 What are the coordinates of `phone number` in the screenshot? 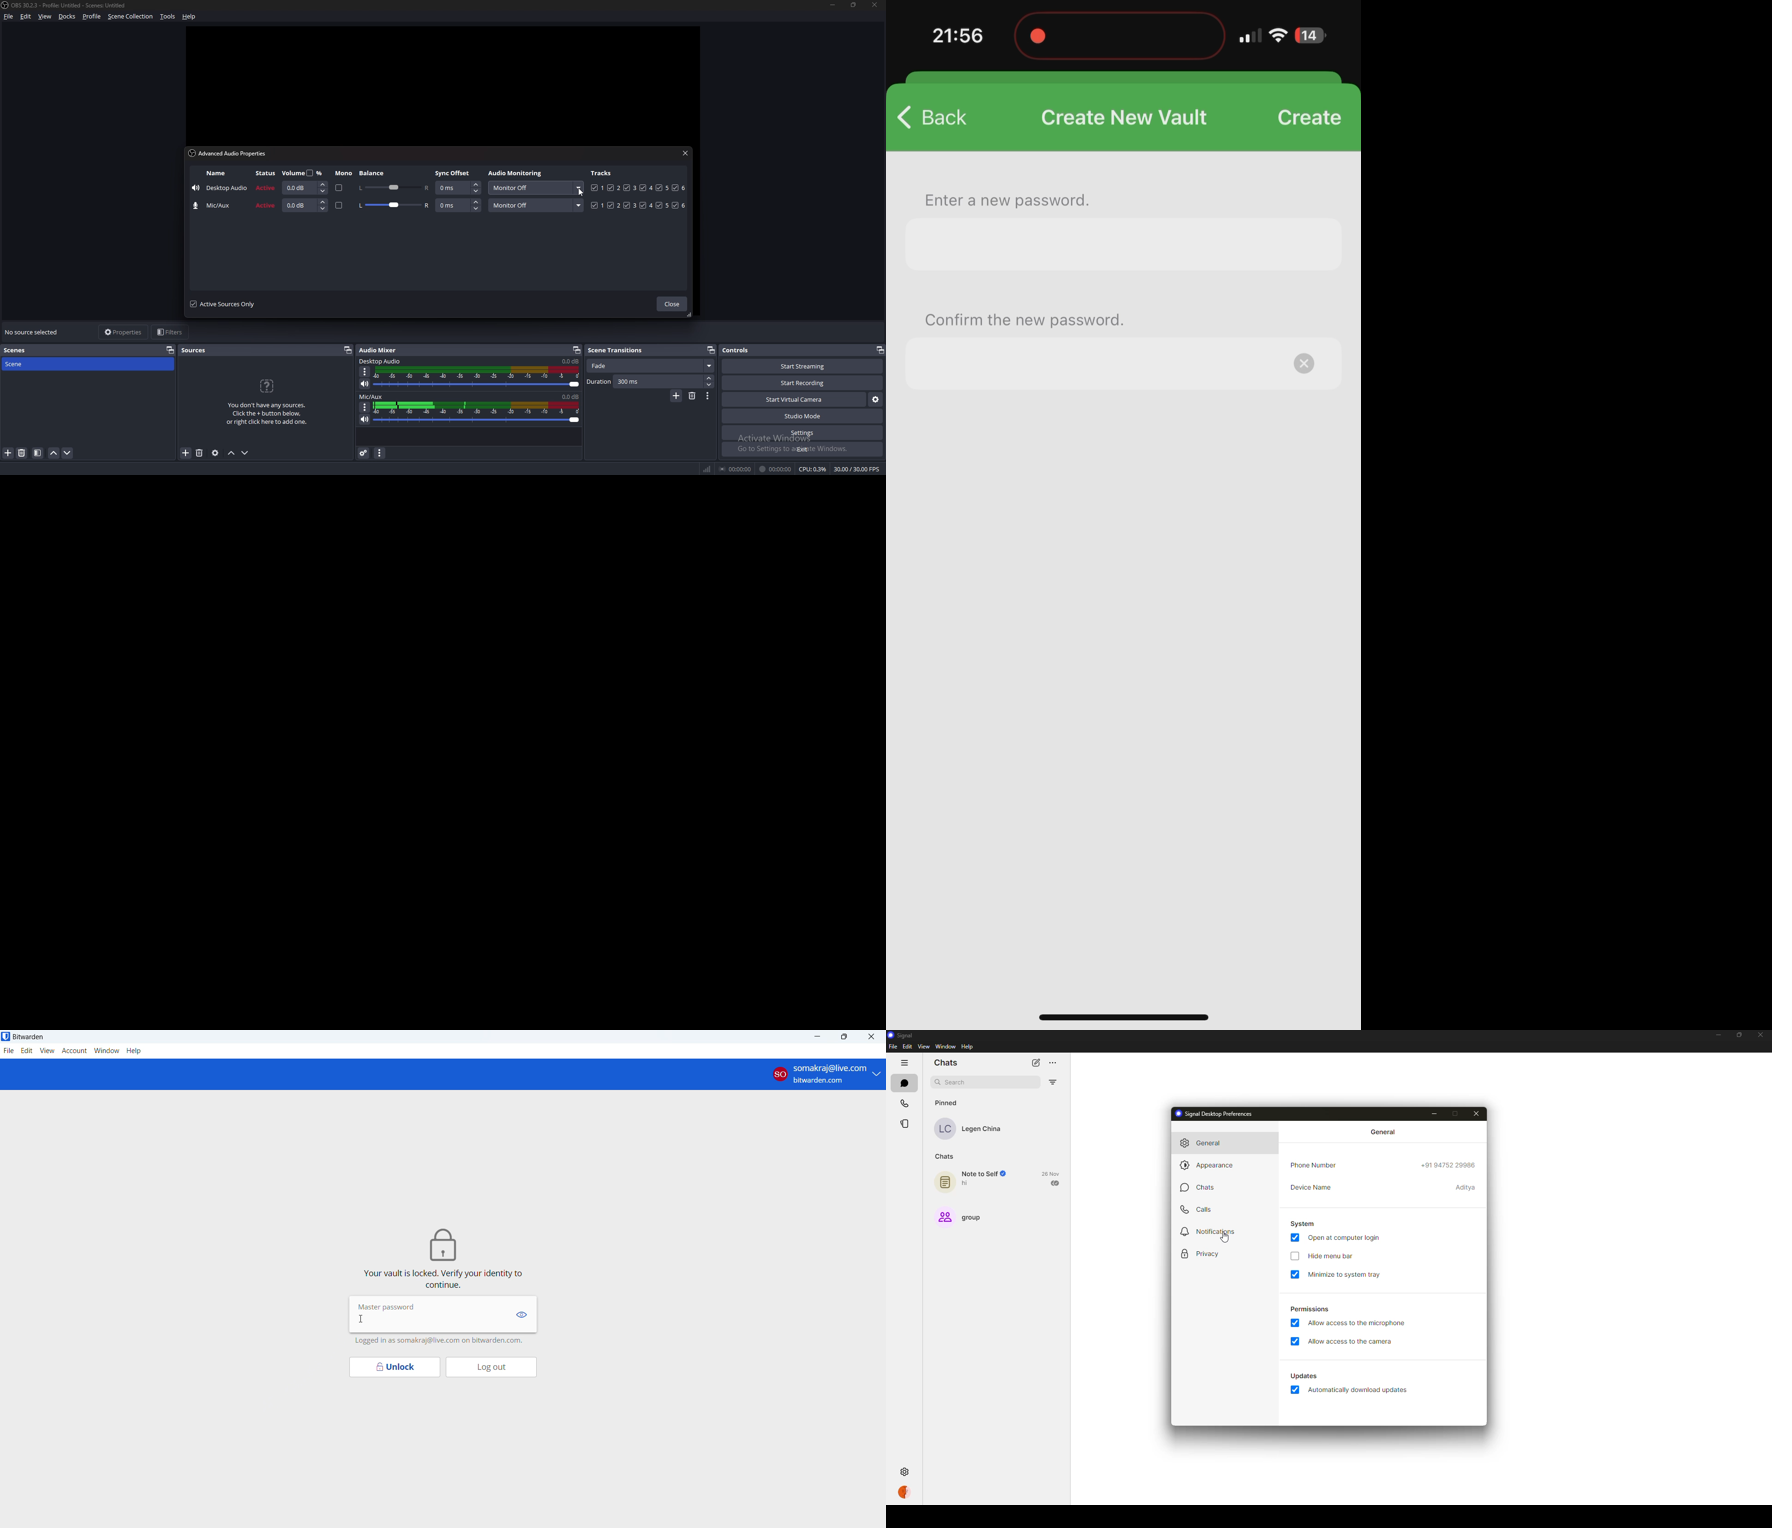 It's located at (1312, 1165).